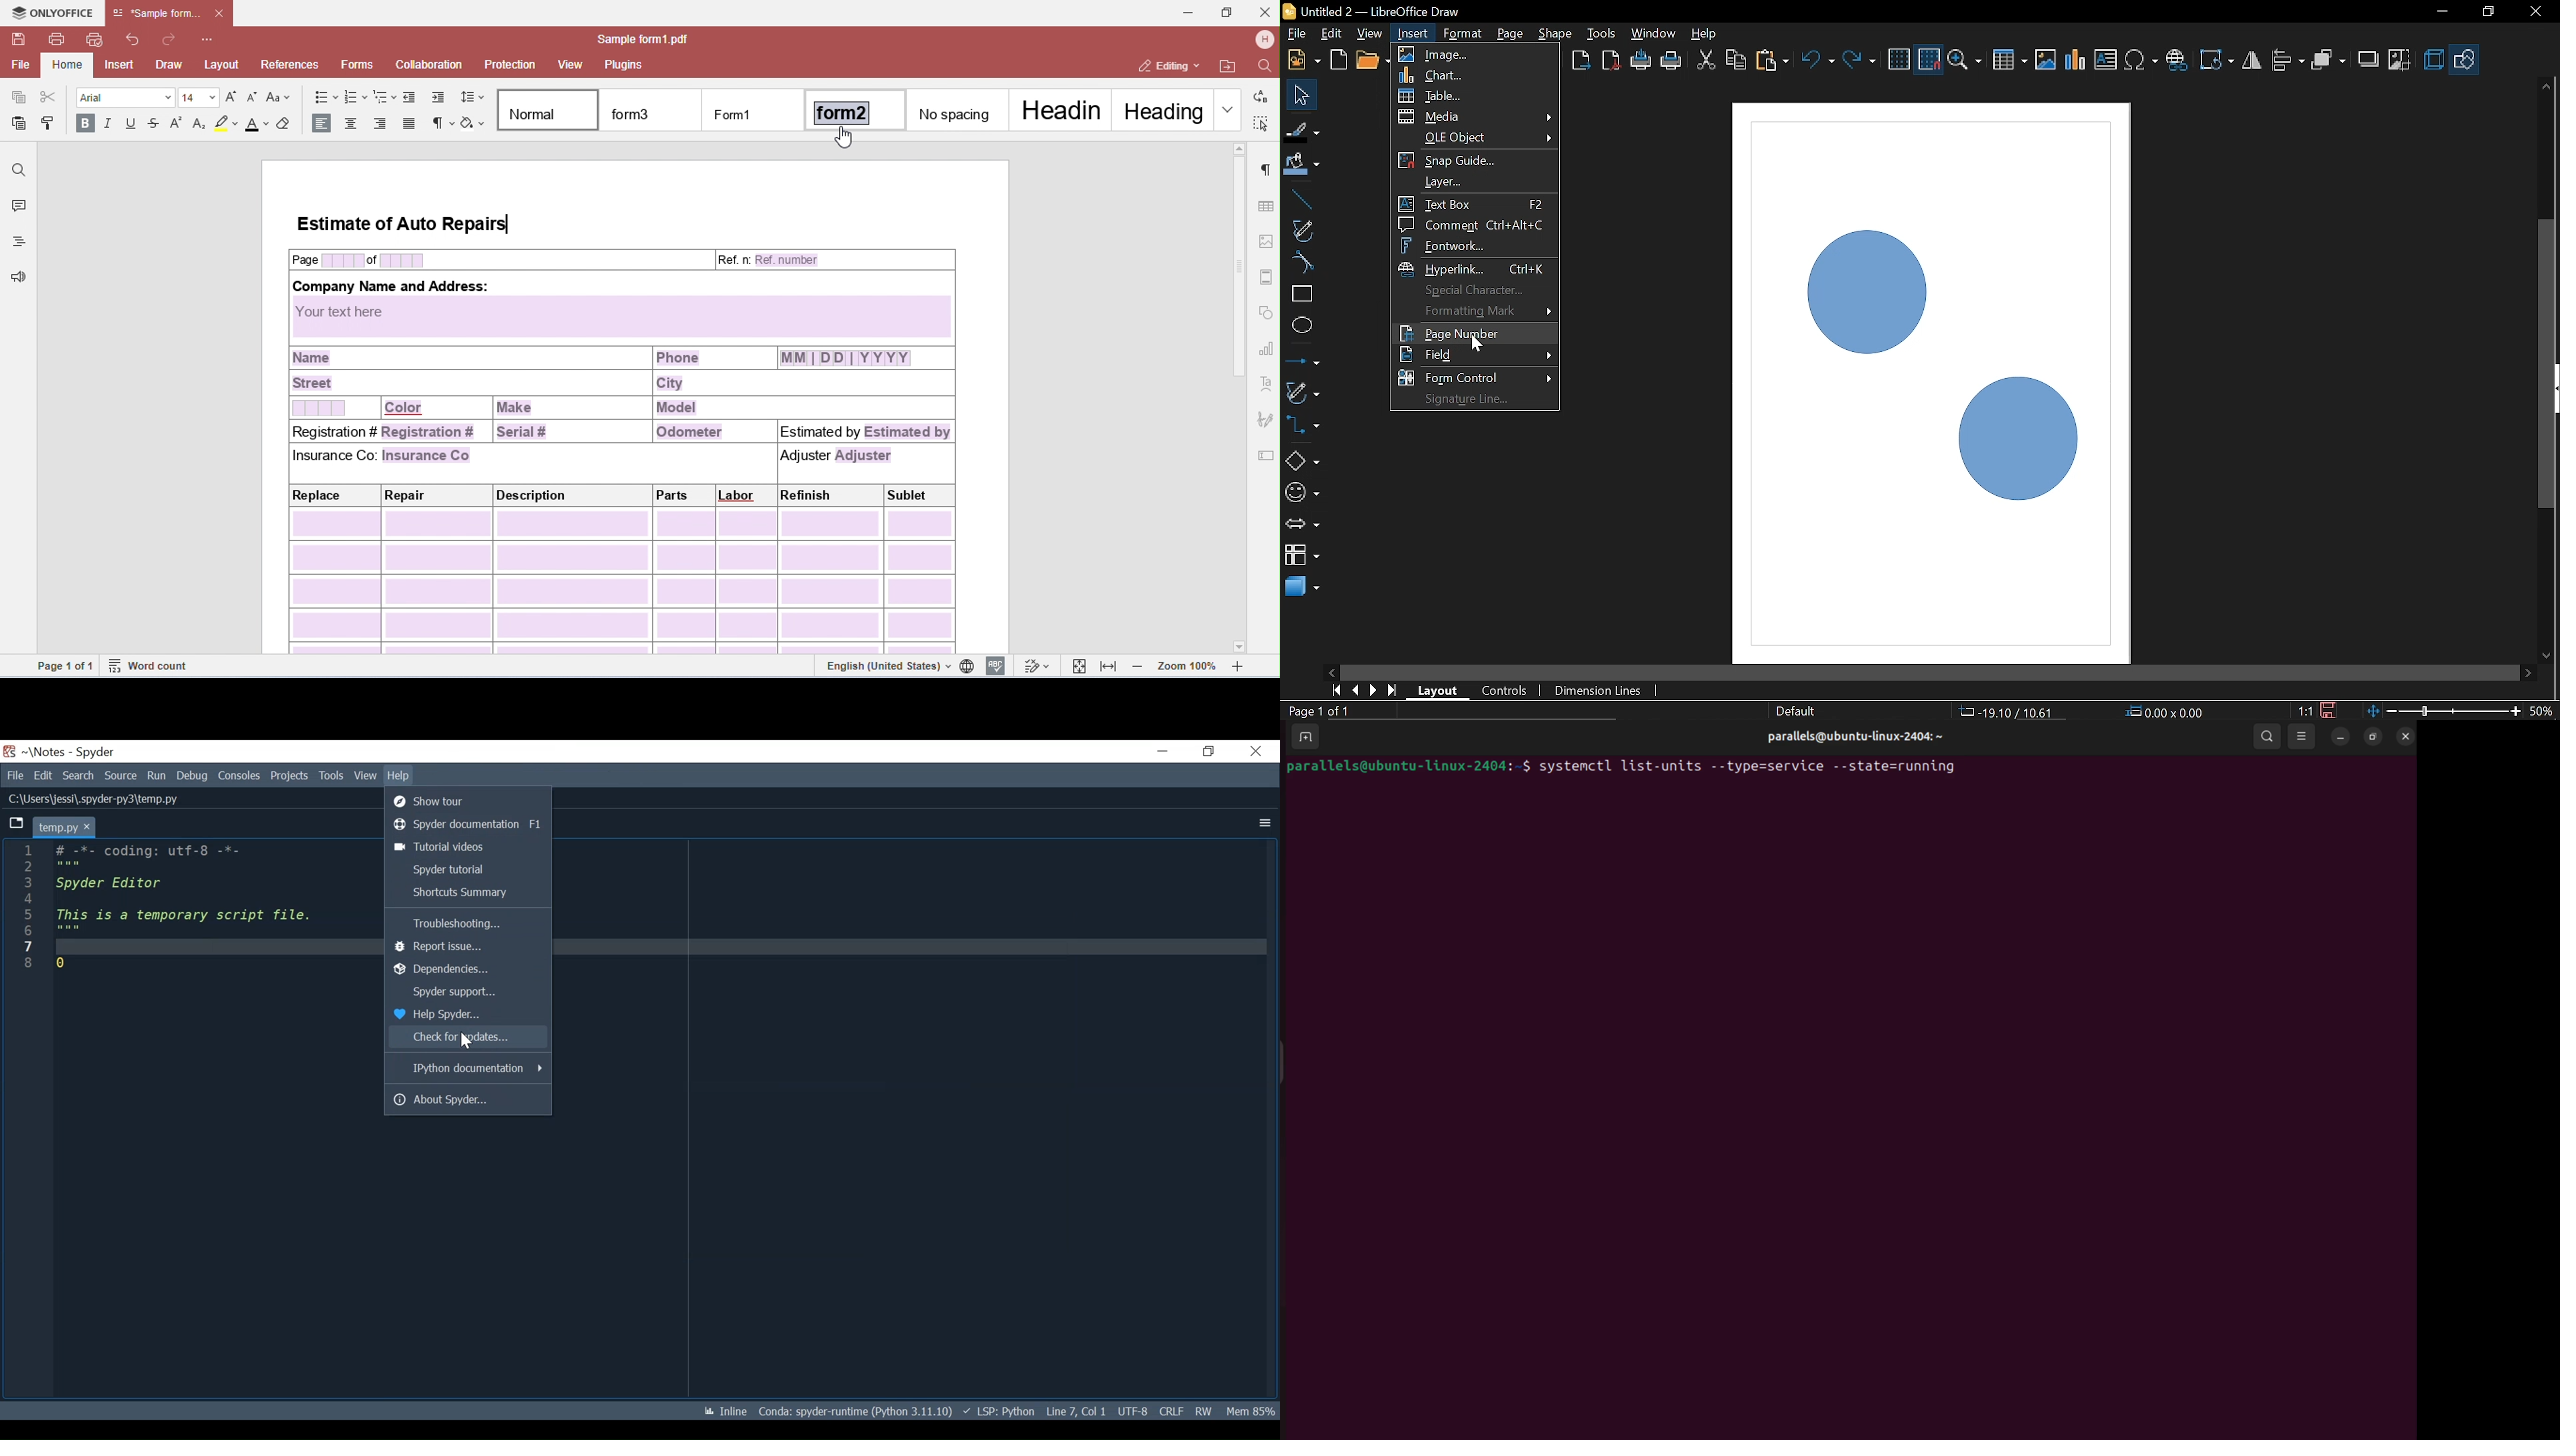 Image resolution: width=2576 pixels, height=1456 pixels. What do you see at coordinates (2542, 710) in the screenshot?
I see `Current zoom` at bounding box center [2542, 710].